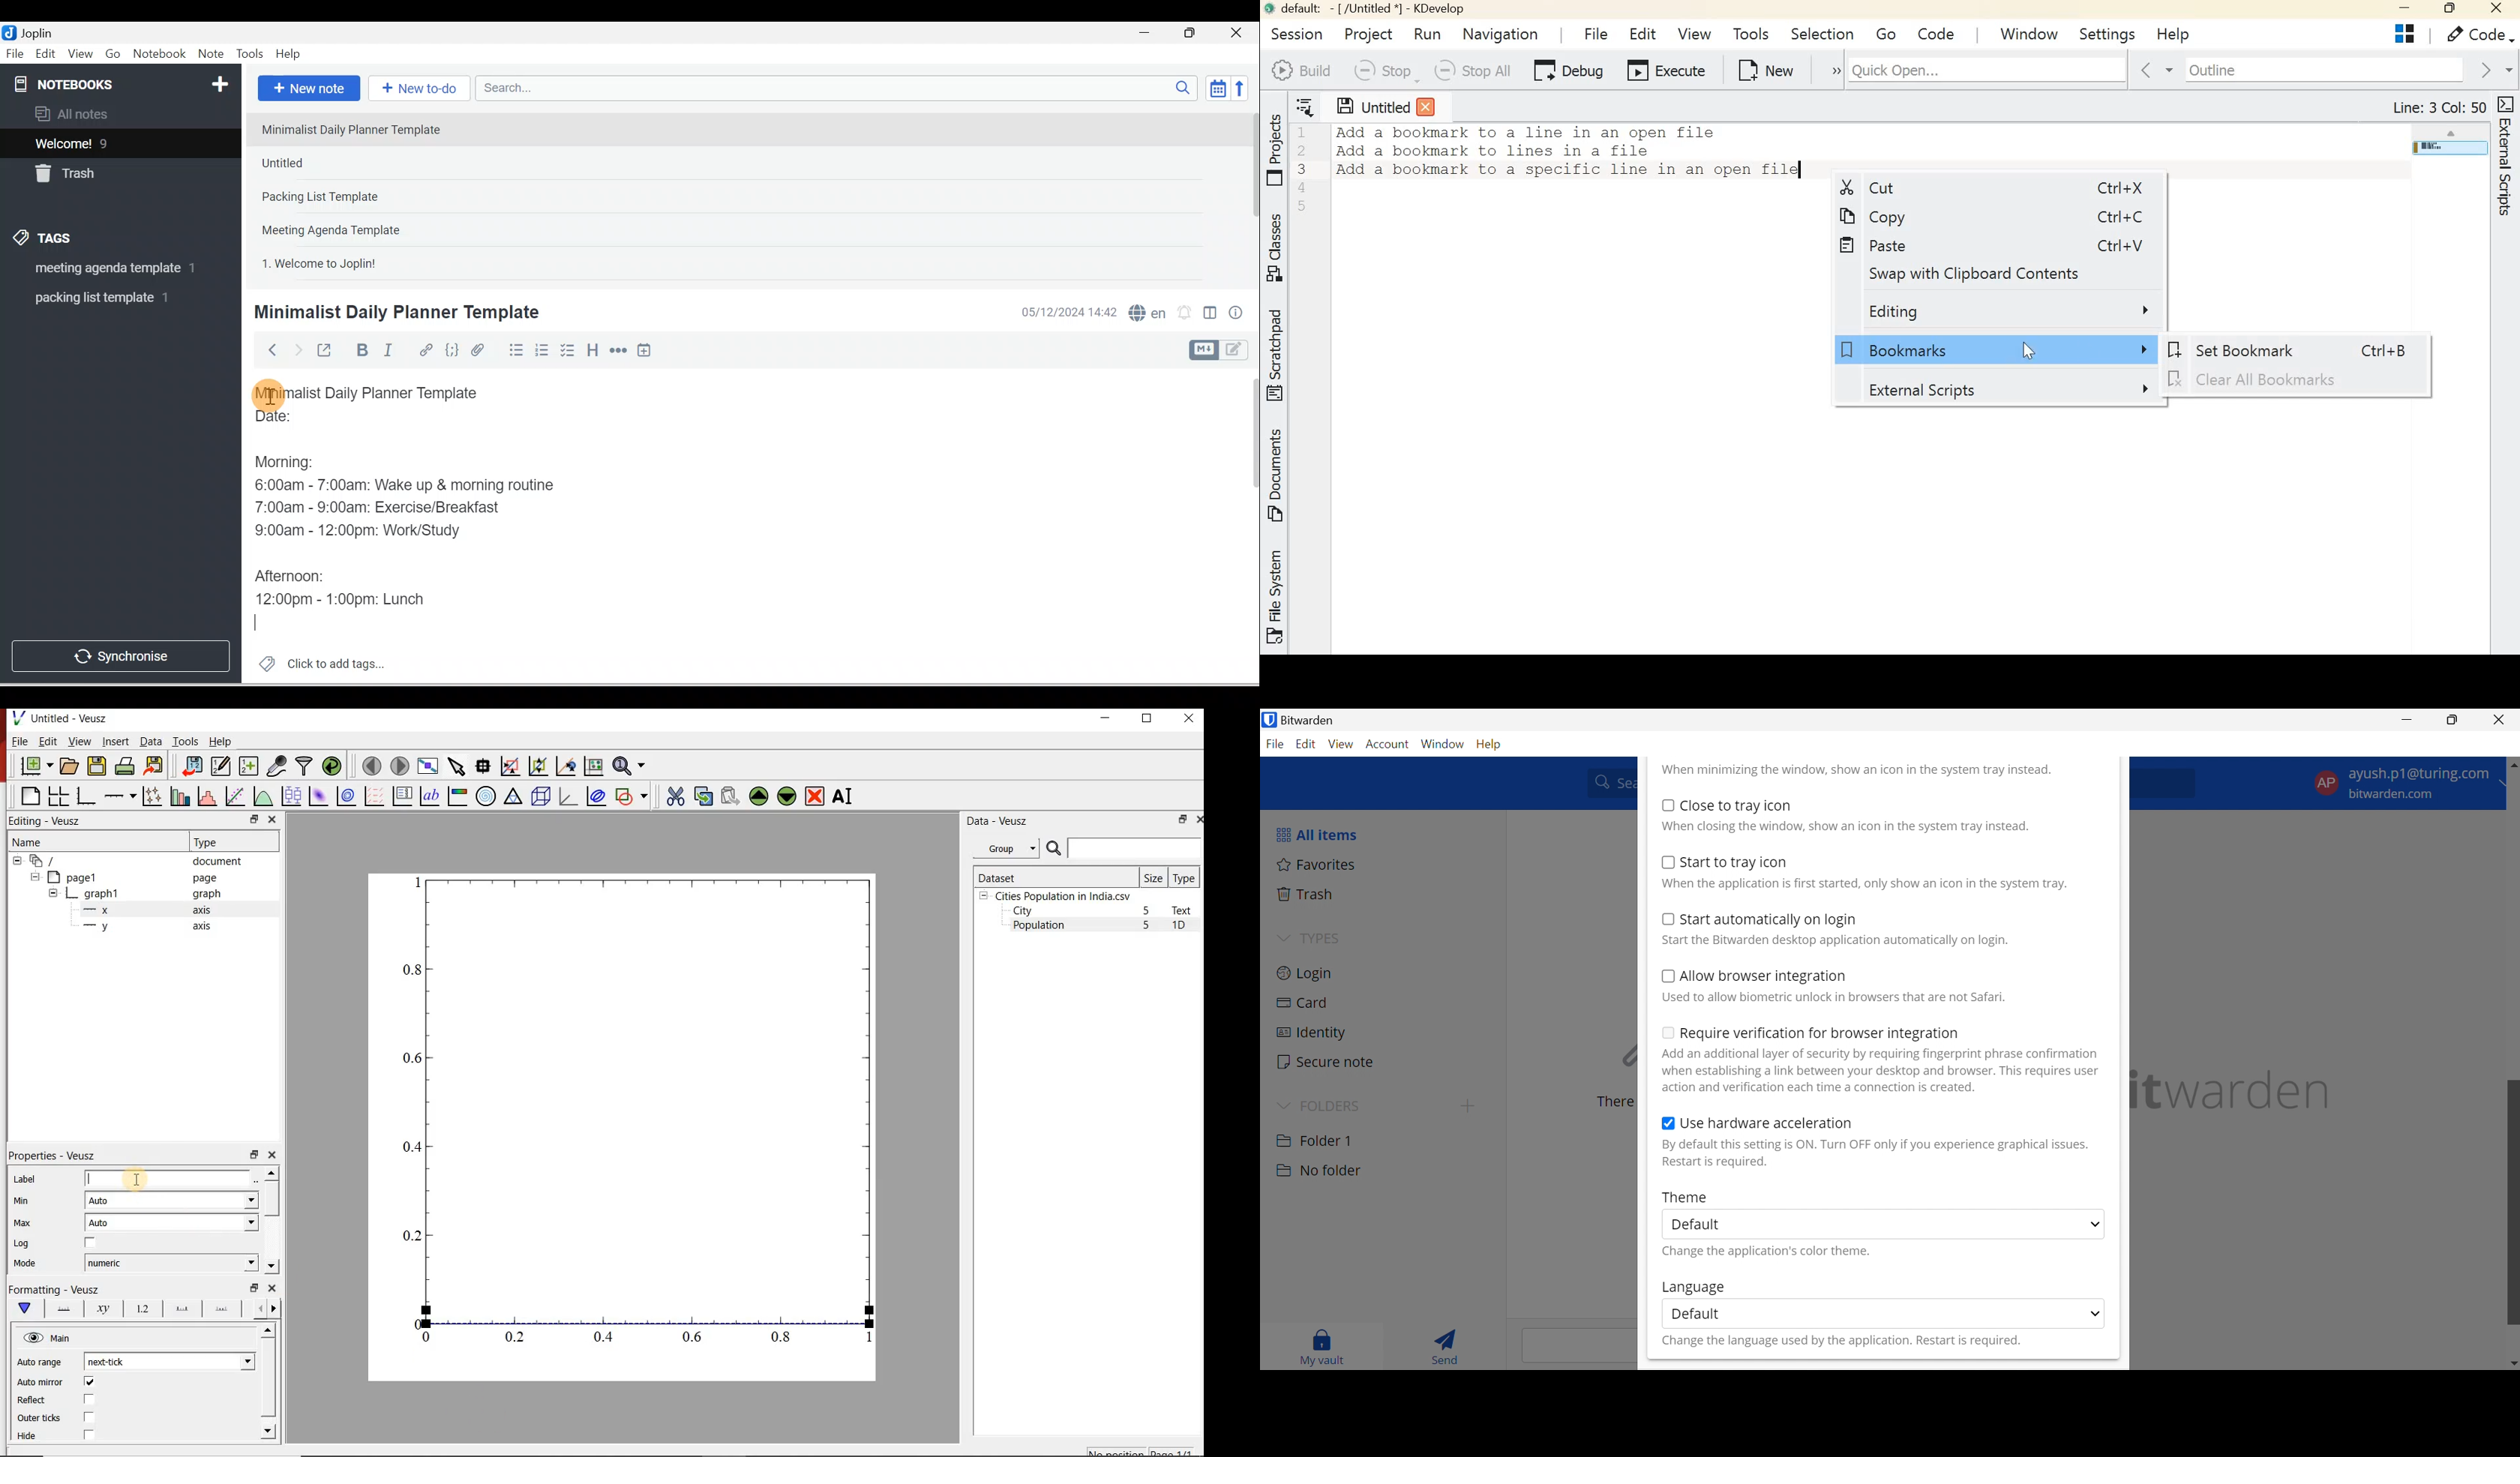  Describe the element at coordinates (363, 531) in the screenshot. I see `9:00am - 12:00pm: Work/Study` at that location.